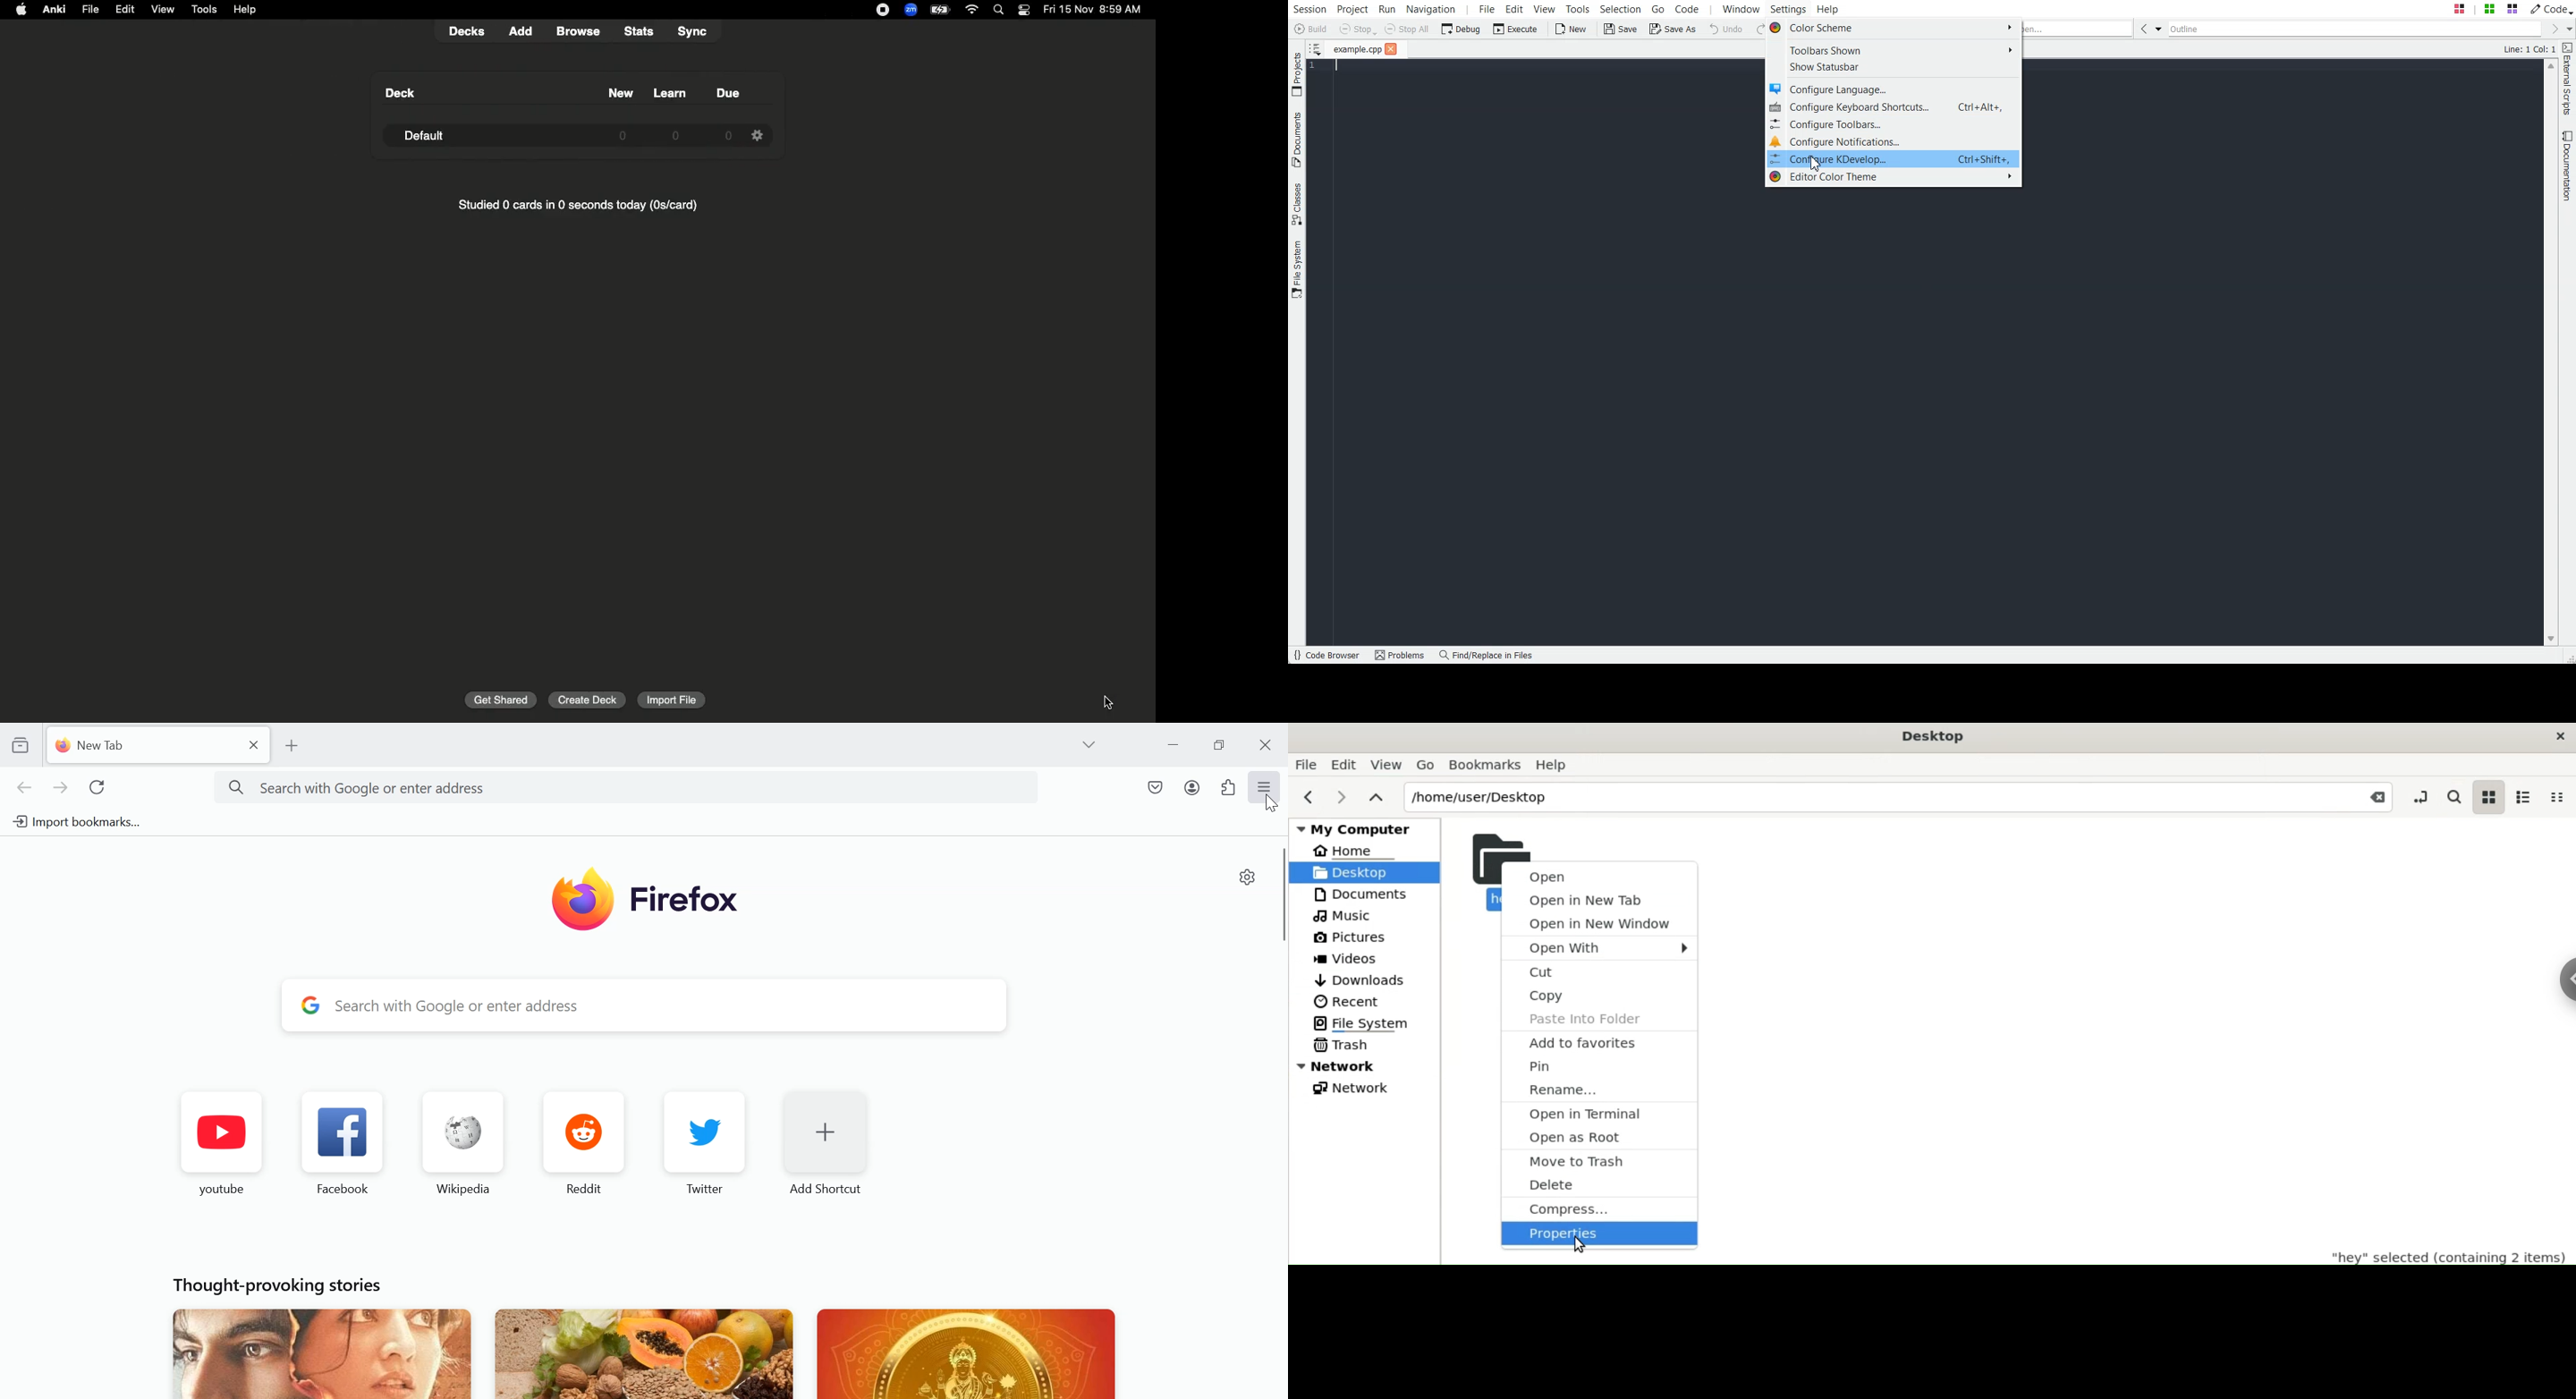 This screenshot has height=1400, width=2576. I want to click on 0, so click(622, 137).